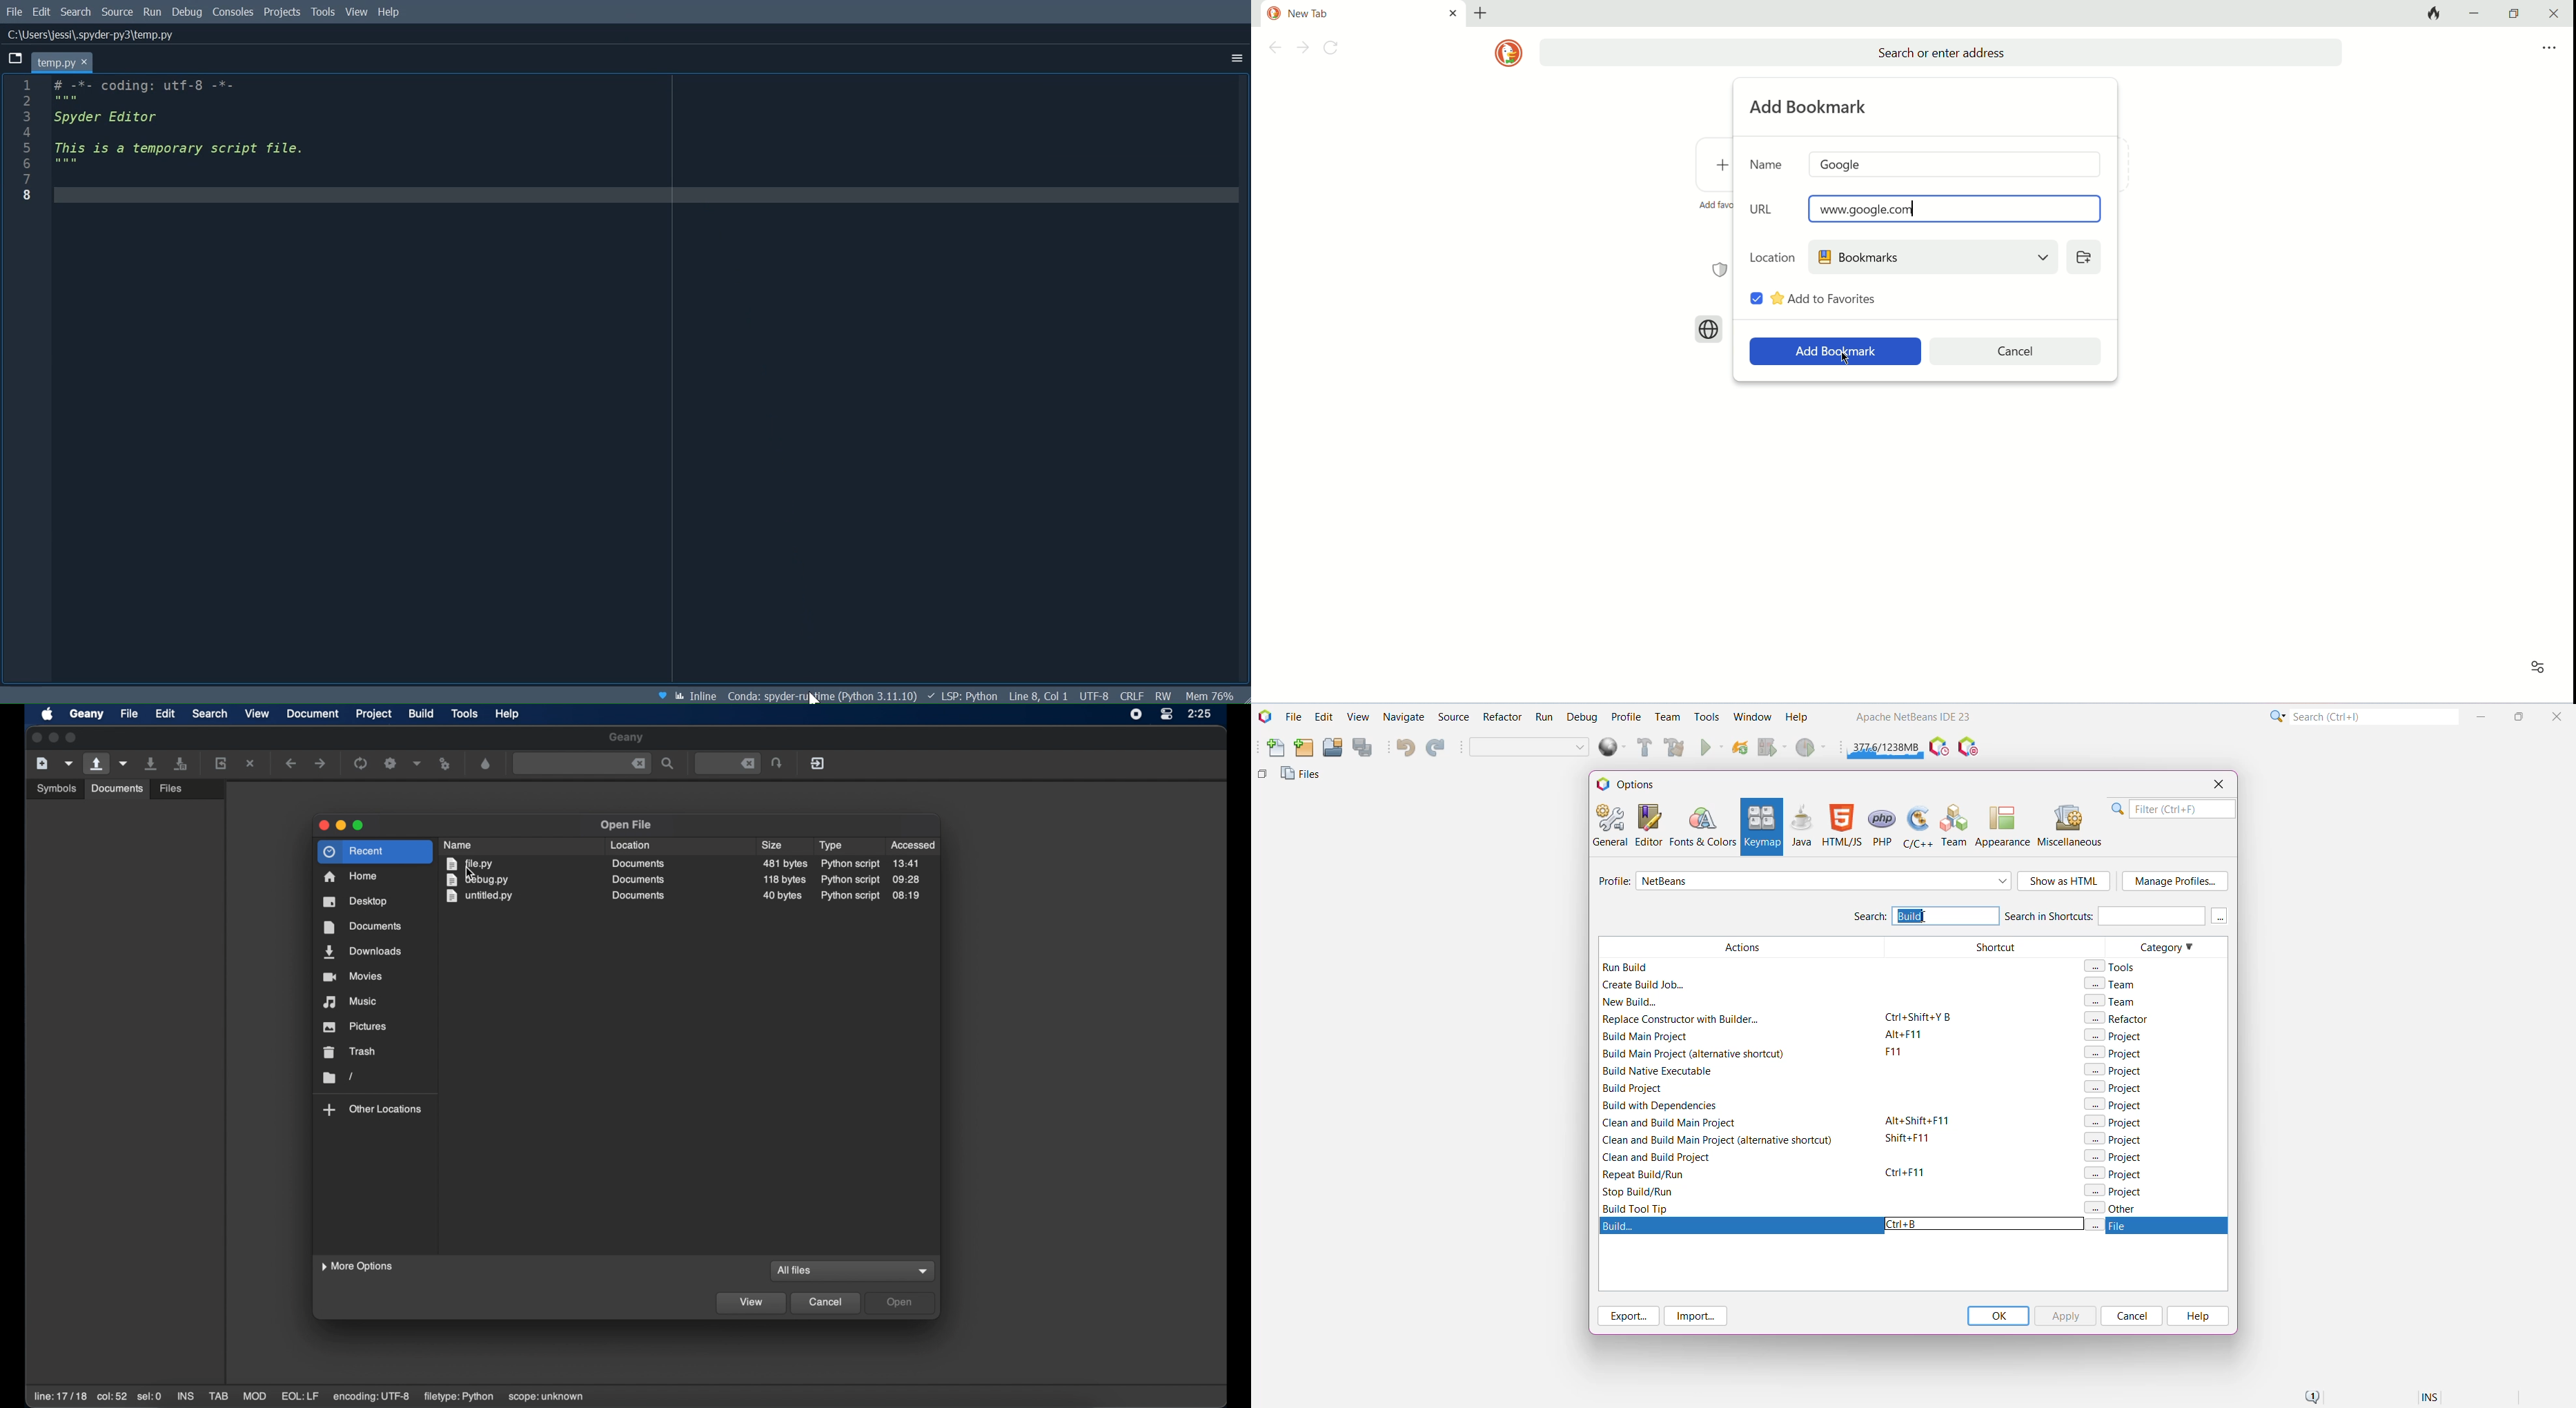 This screenshot has height=1428, width=2576. Describe the element at coordinates (1825, 298) in the screenshot. I see `add to favorites` at that location.